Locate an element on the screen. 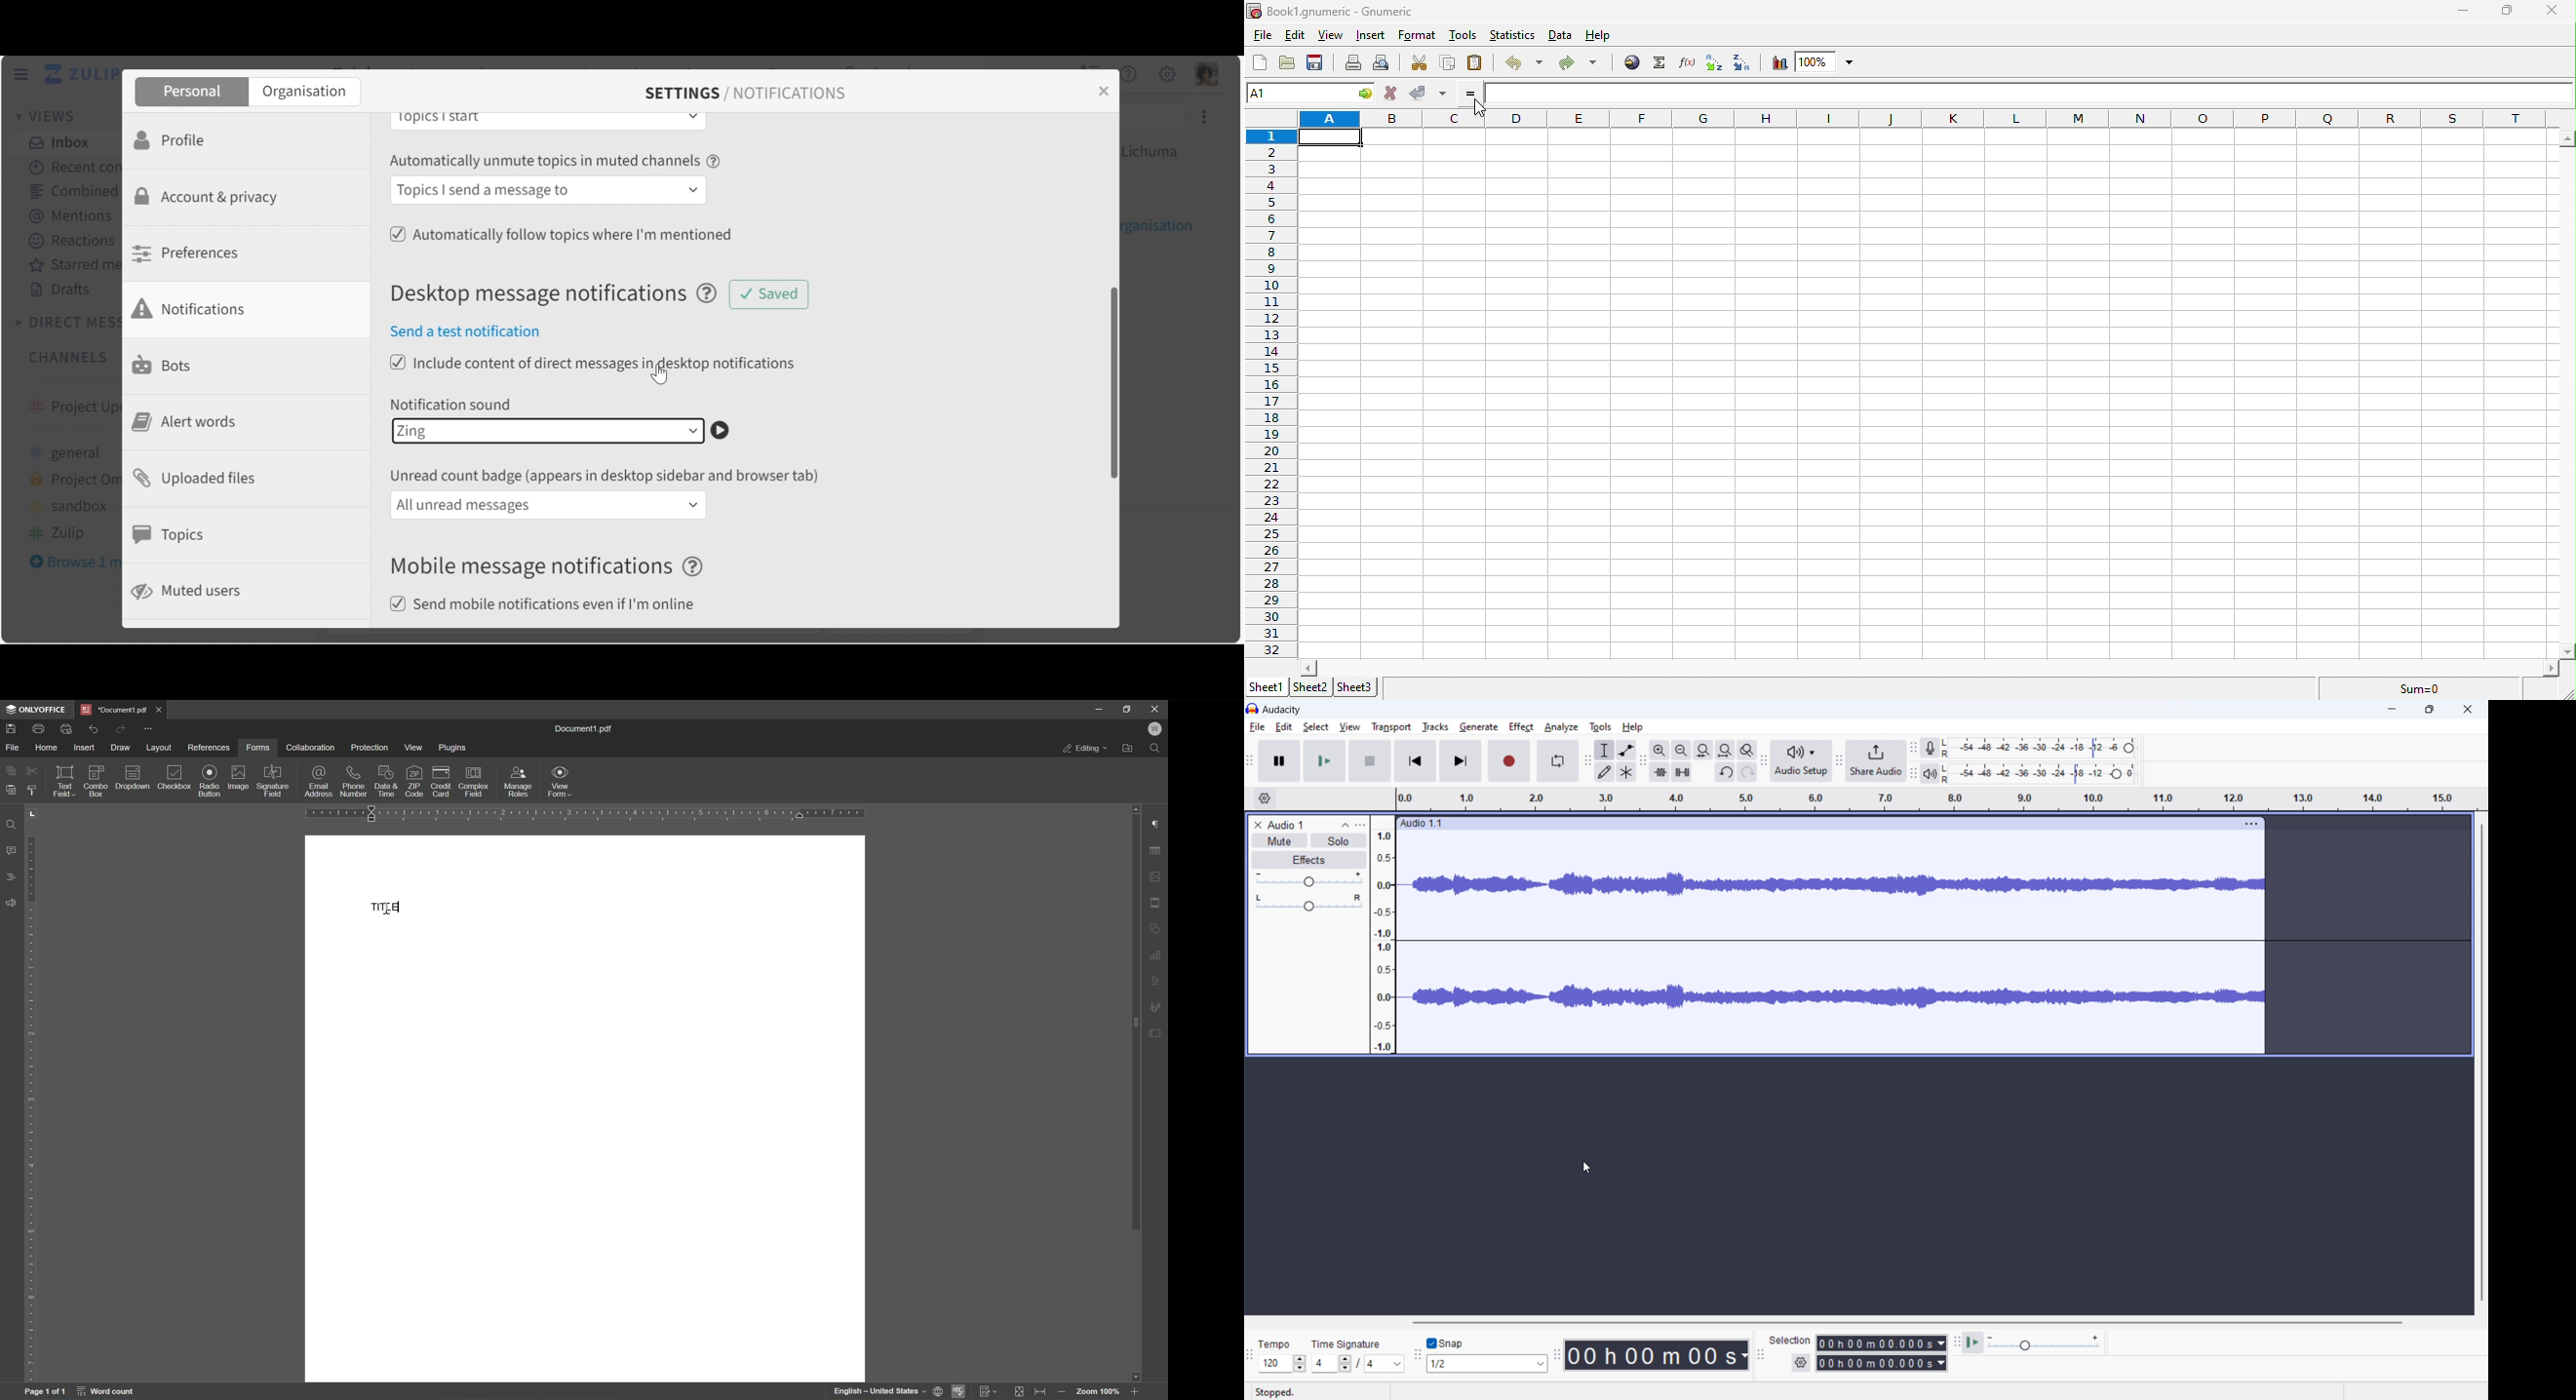  save is located at coordinates (1315, 63).